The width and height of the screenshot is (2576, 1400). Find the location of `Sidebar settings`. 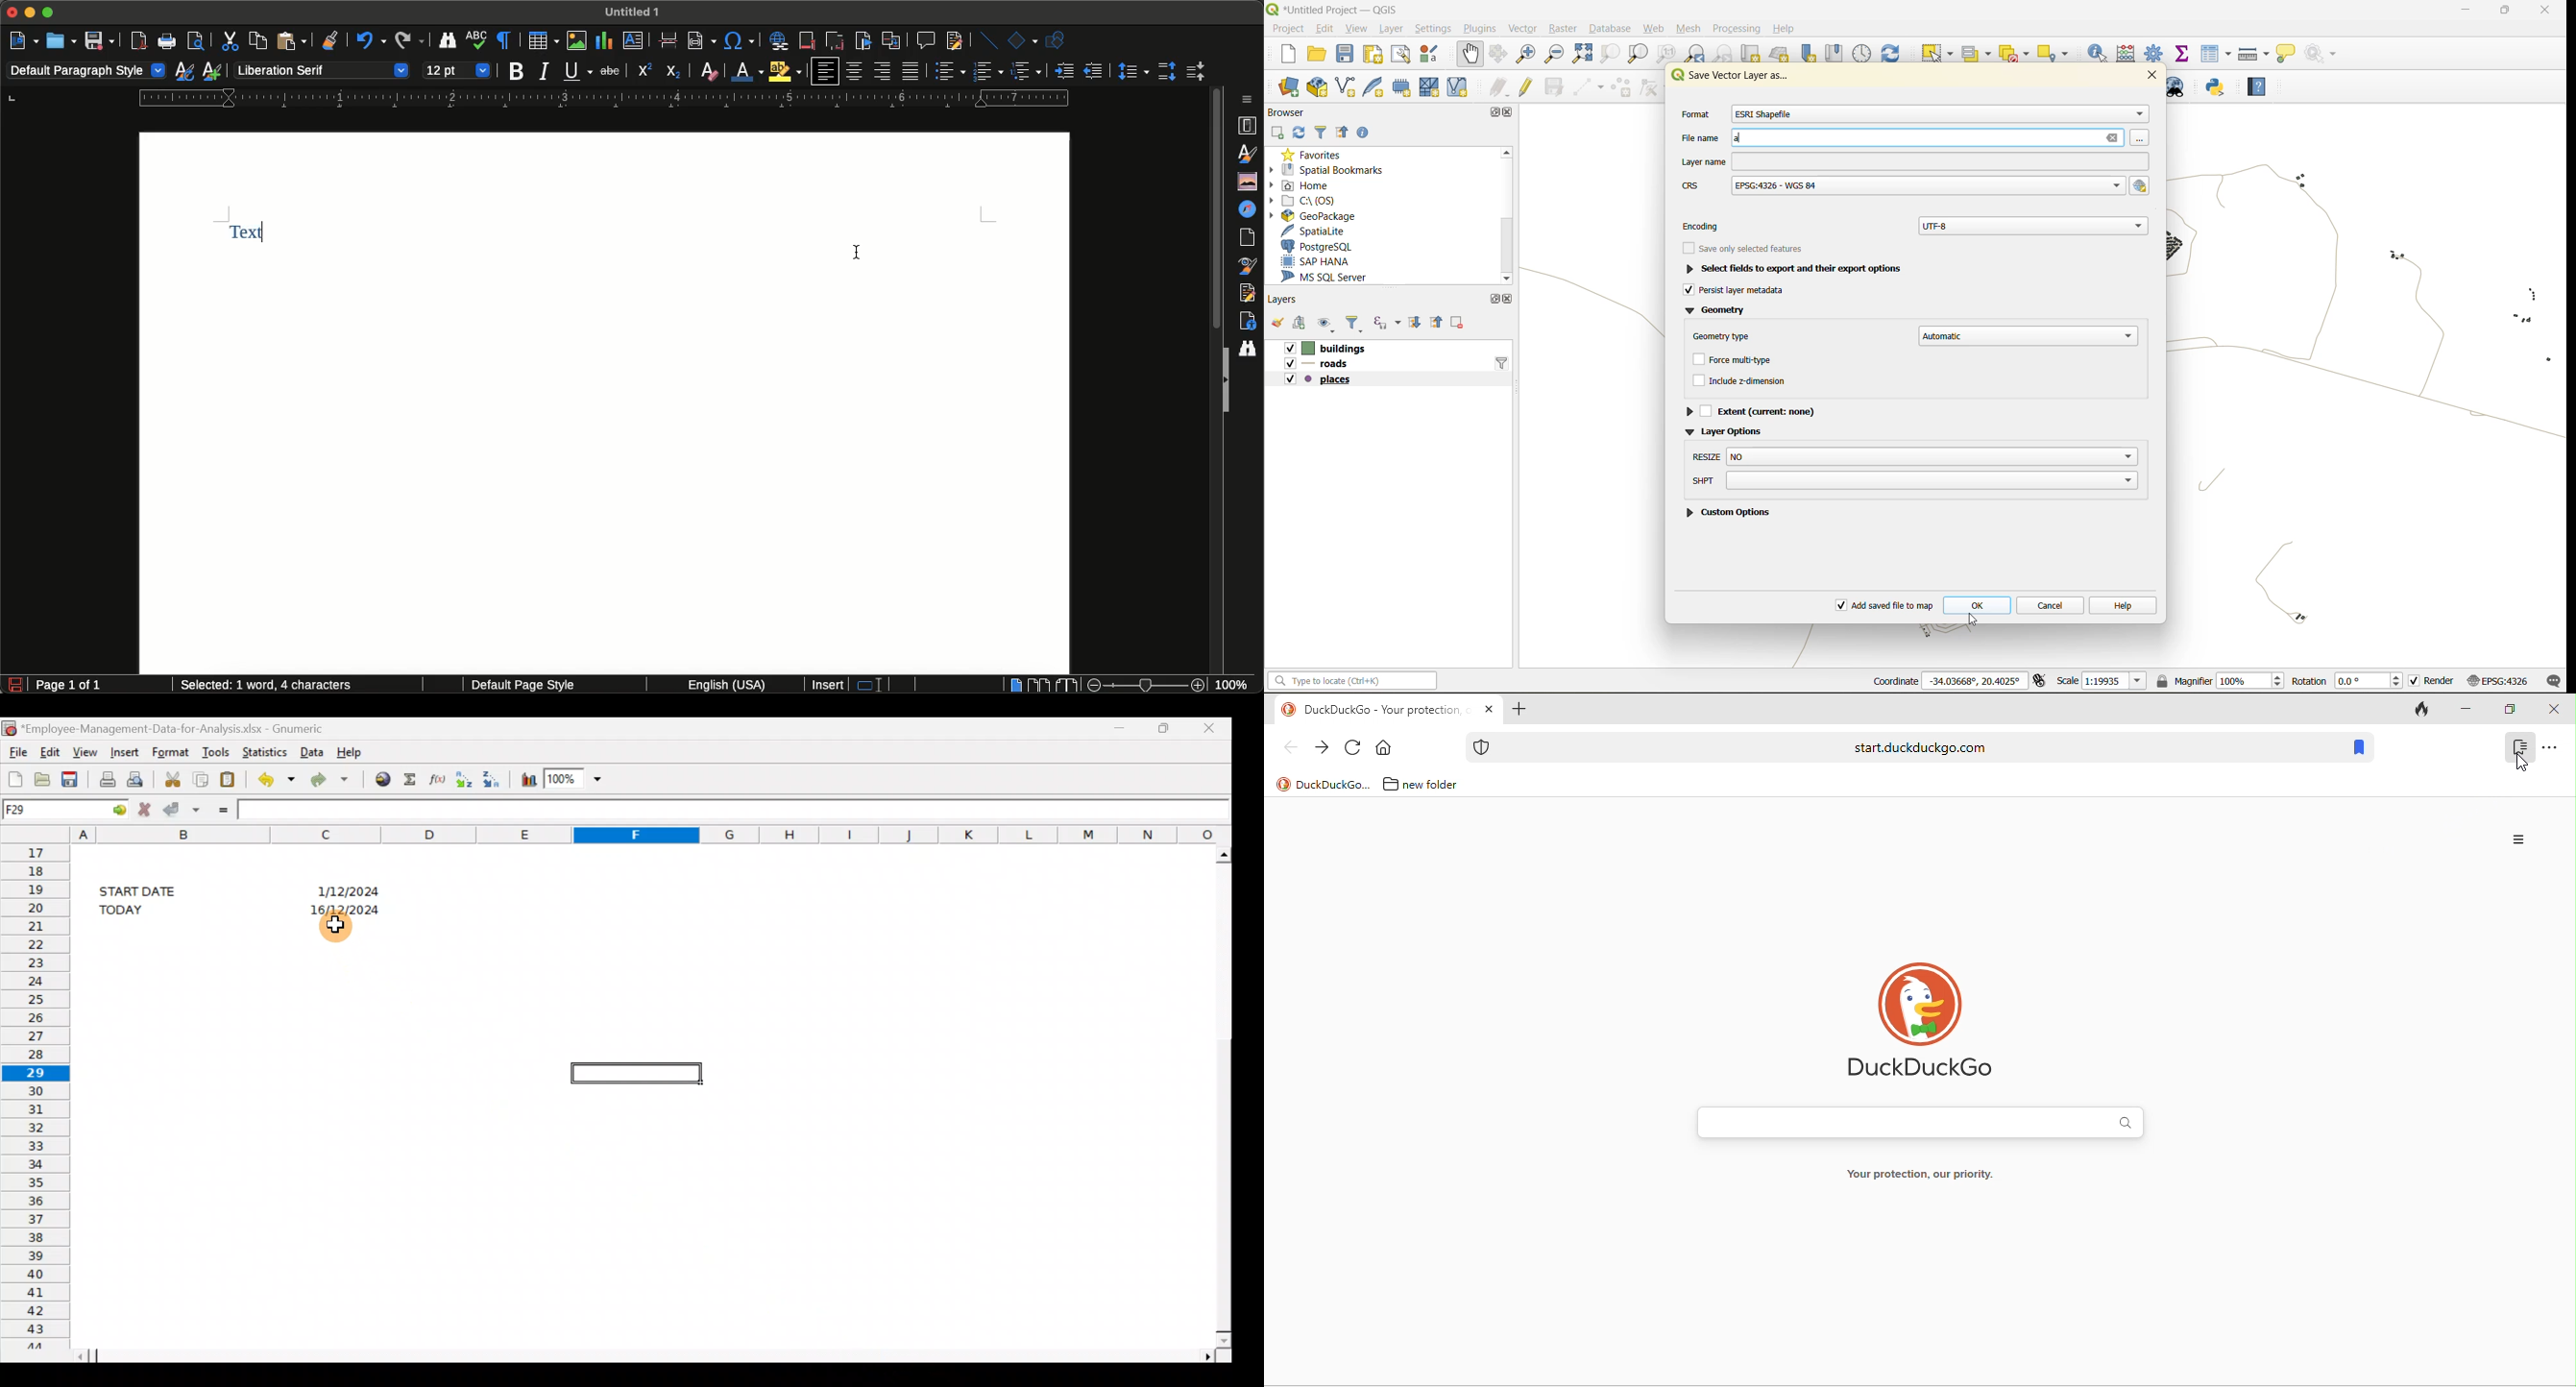

Sidebar settings is located at coordinates (1251, 98).